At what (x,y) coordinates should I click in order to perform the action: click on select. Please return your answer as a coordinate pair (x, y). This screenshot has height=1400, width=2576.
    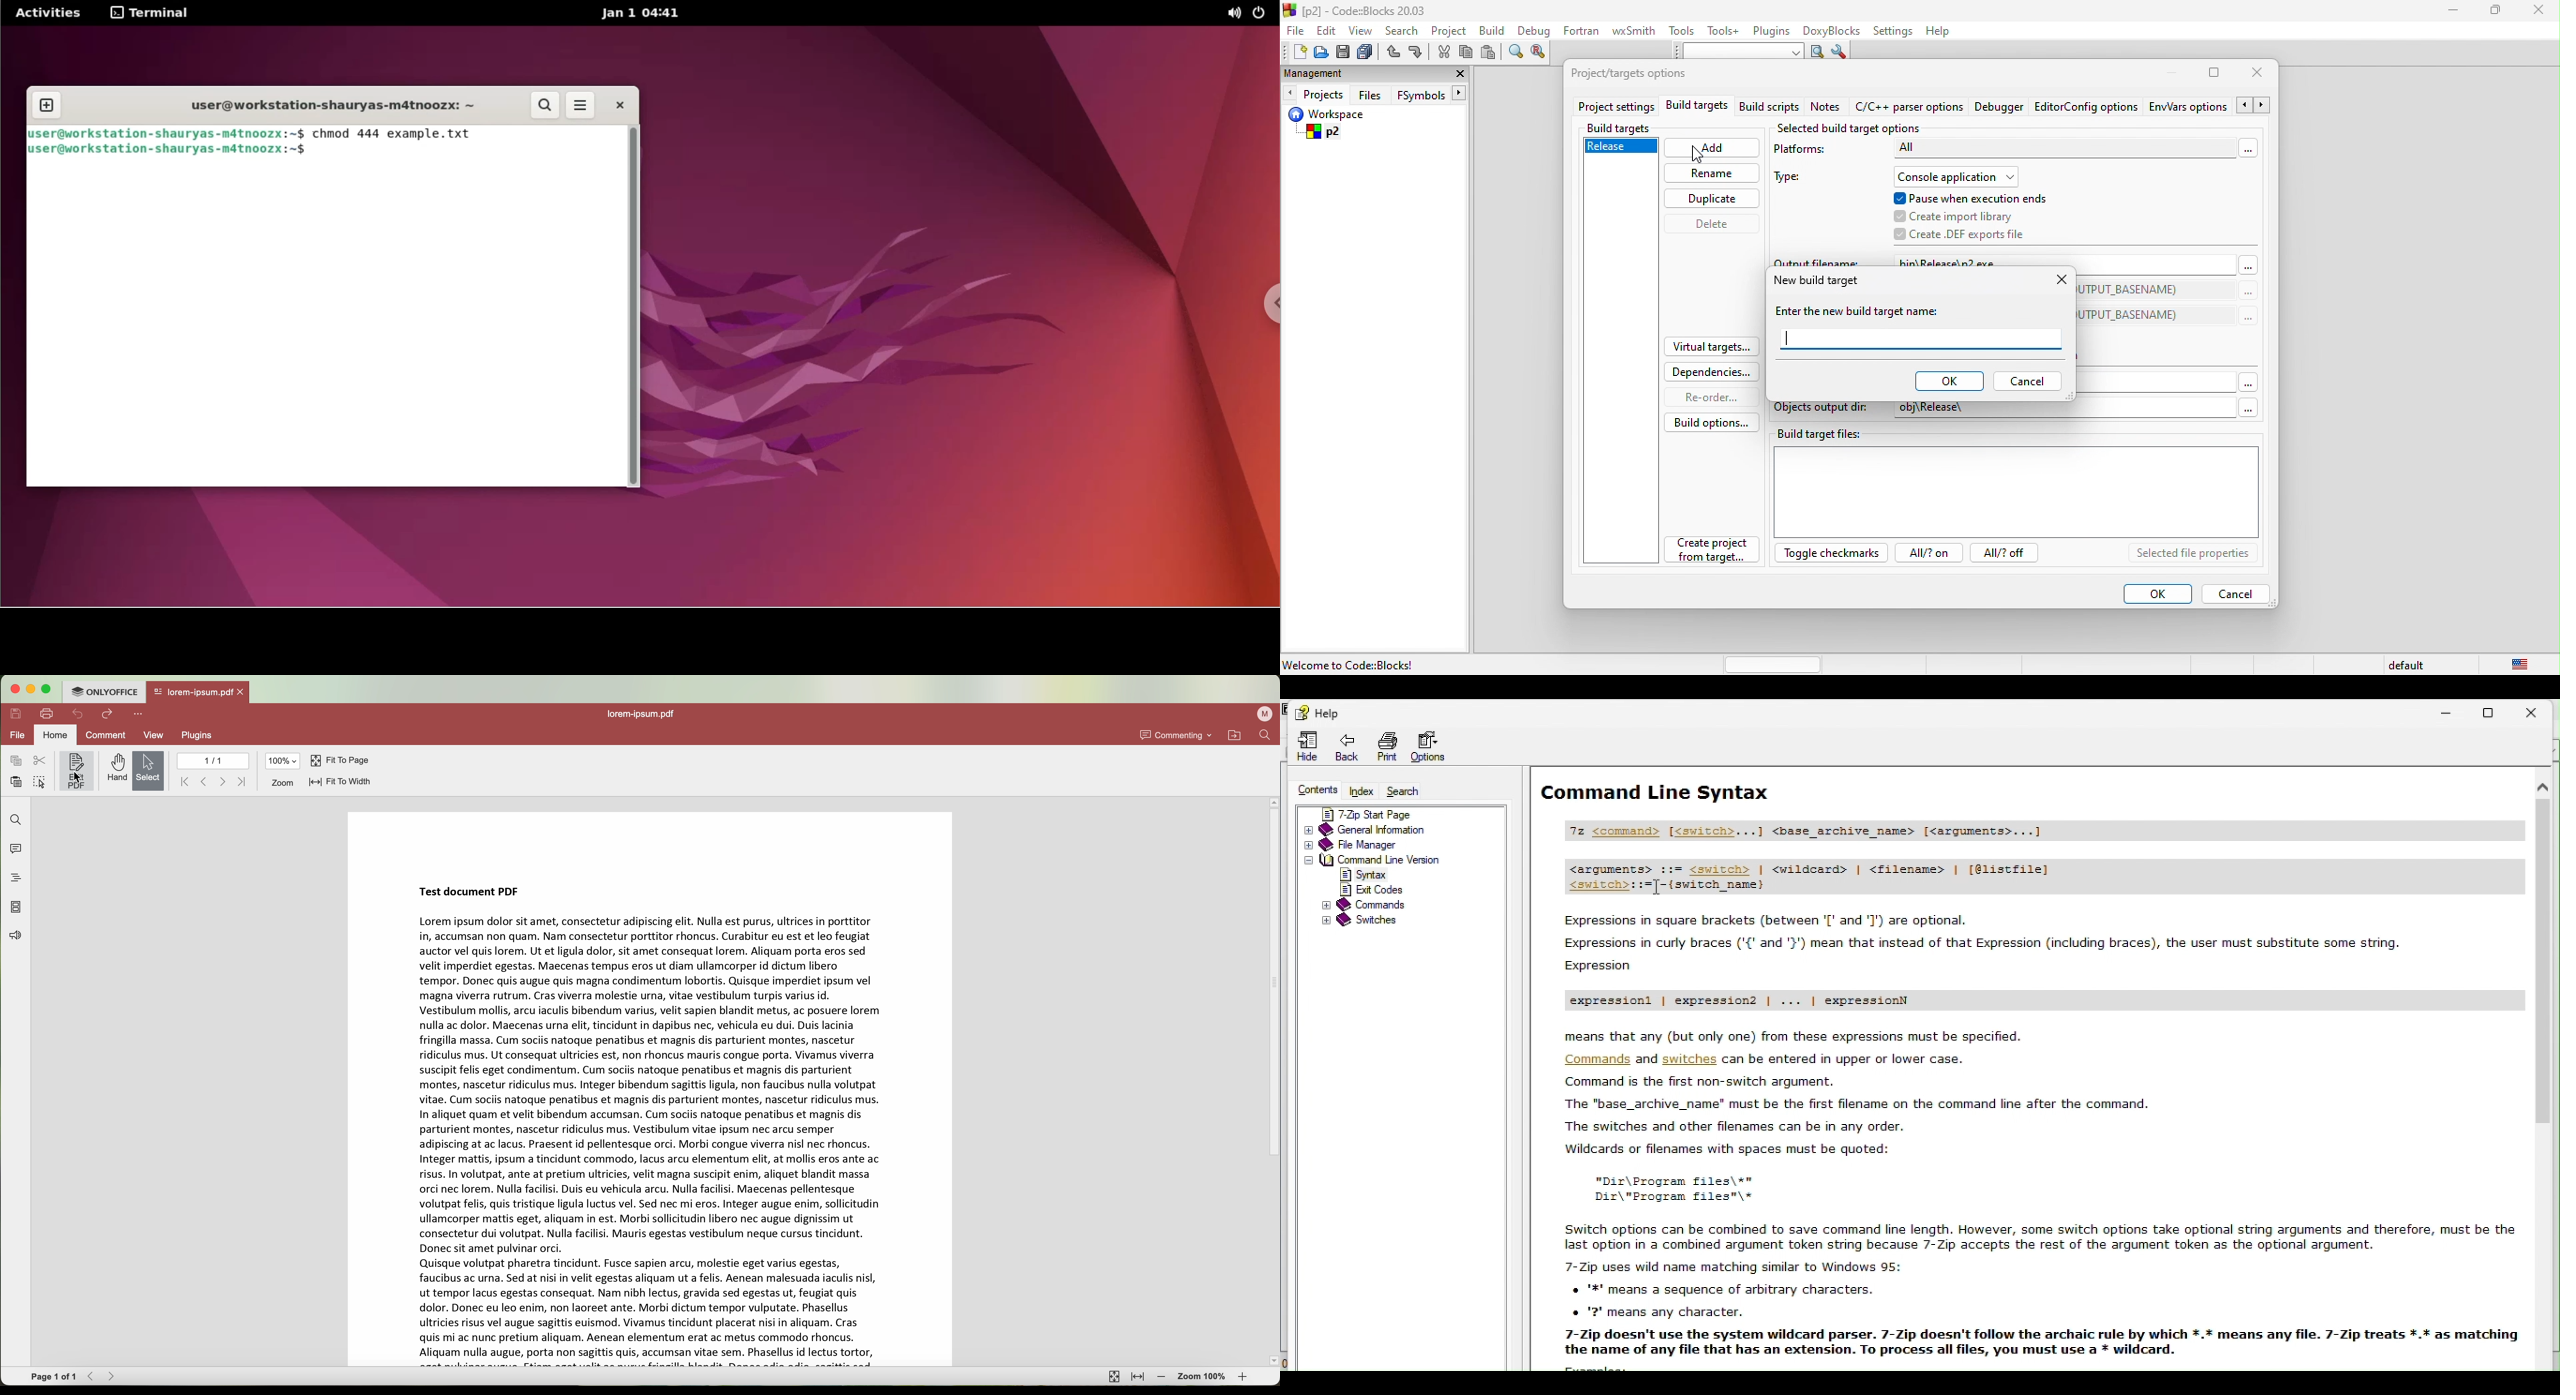
    Looking at the image, I should click on (148, 771).